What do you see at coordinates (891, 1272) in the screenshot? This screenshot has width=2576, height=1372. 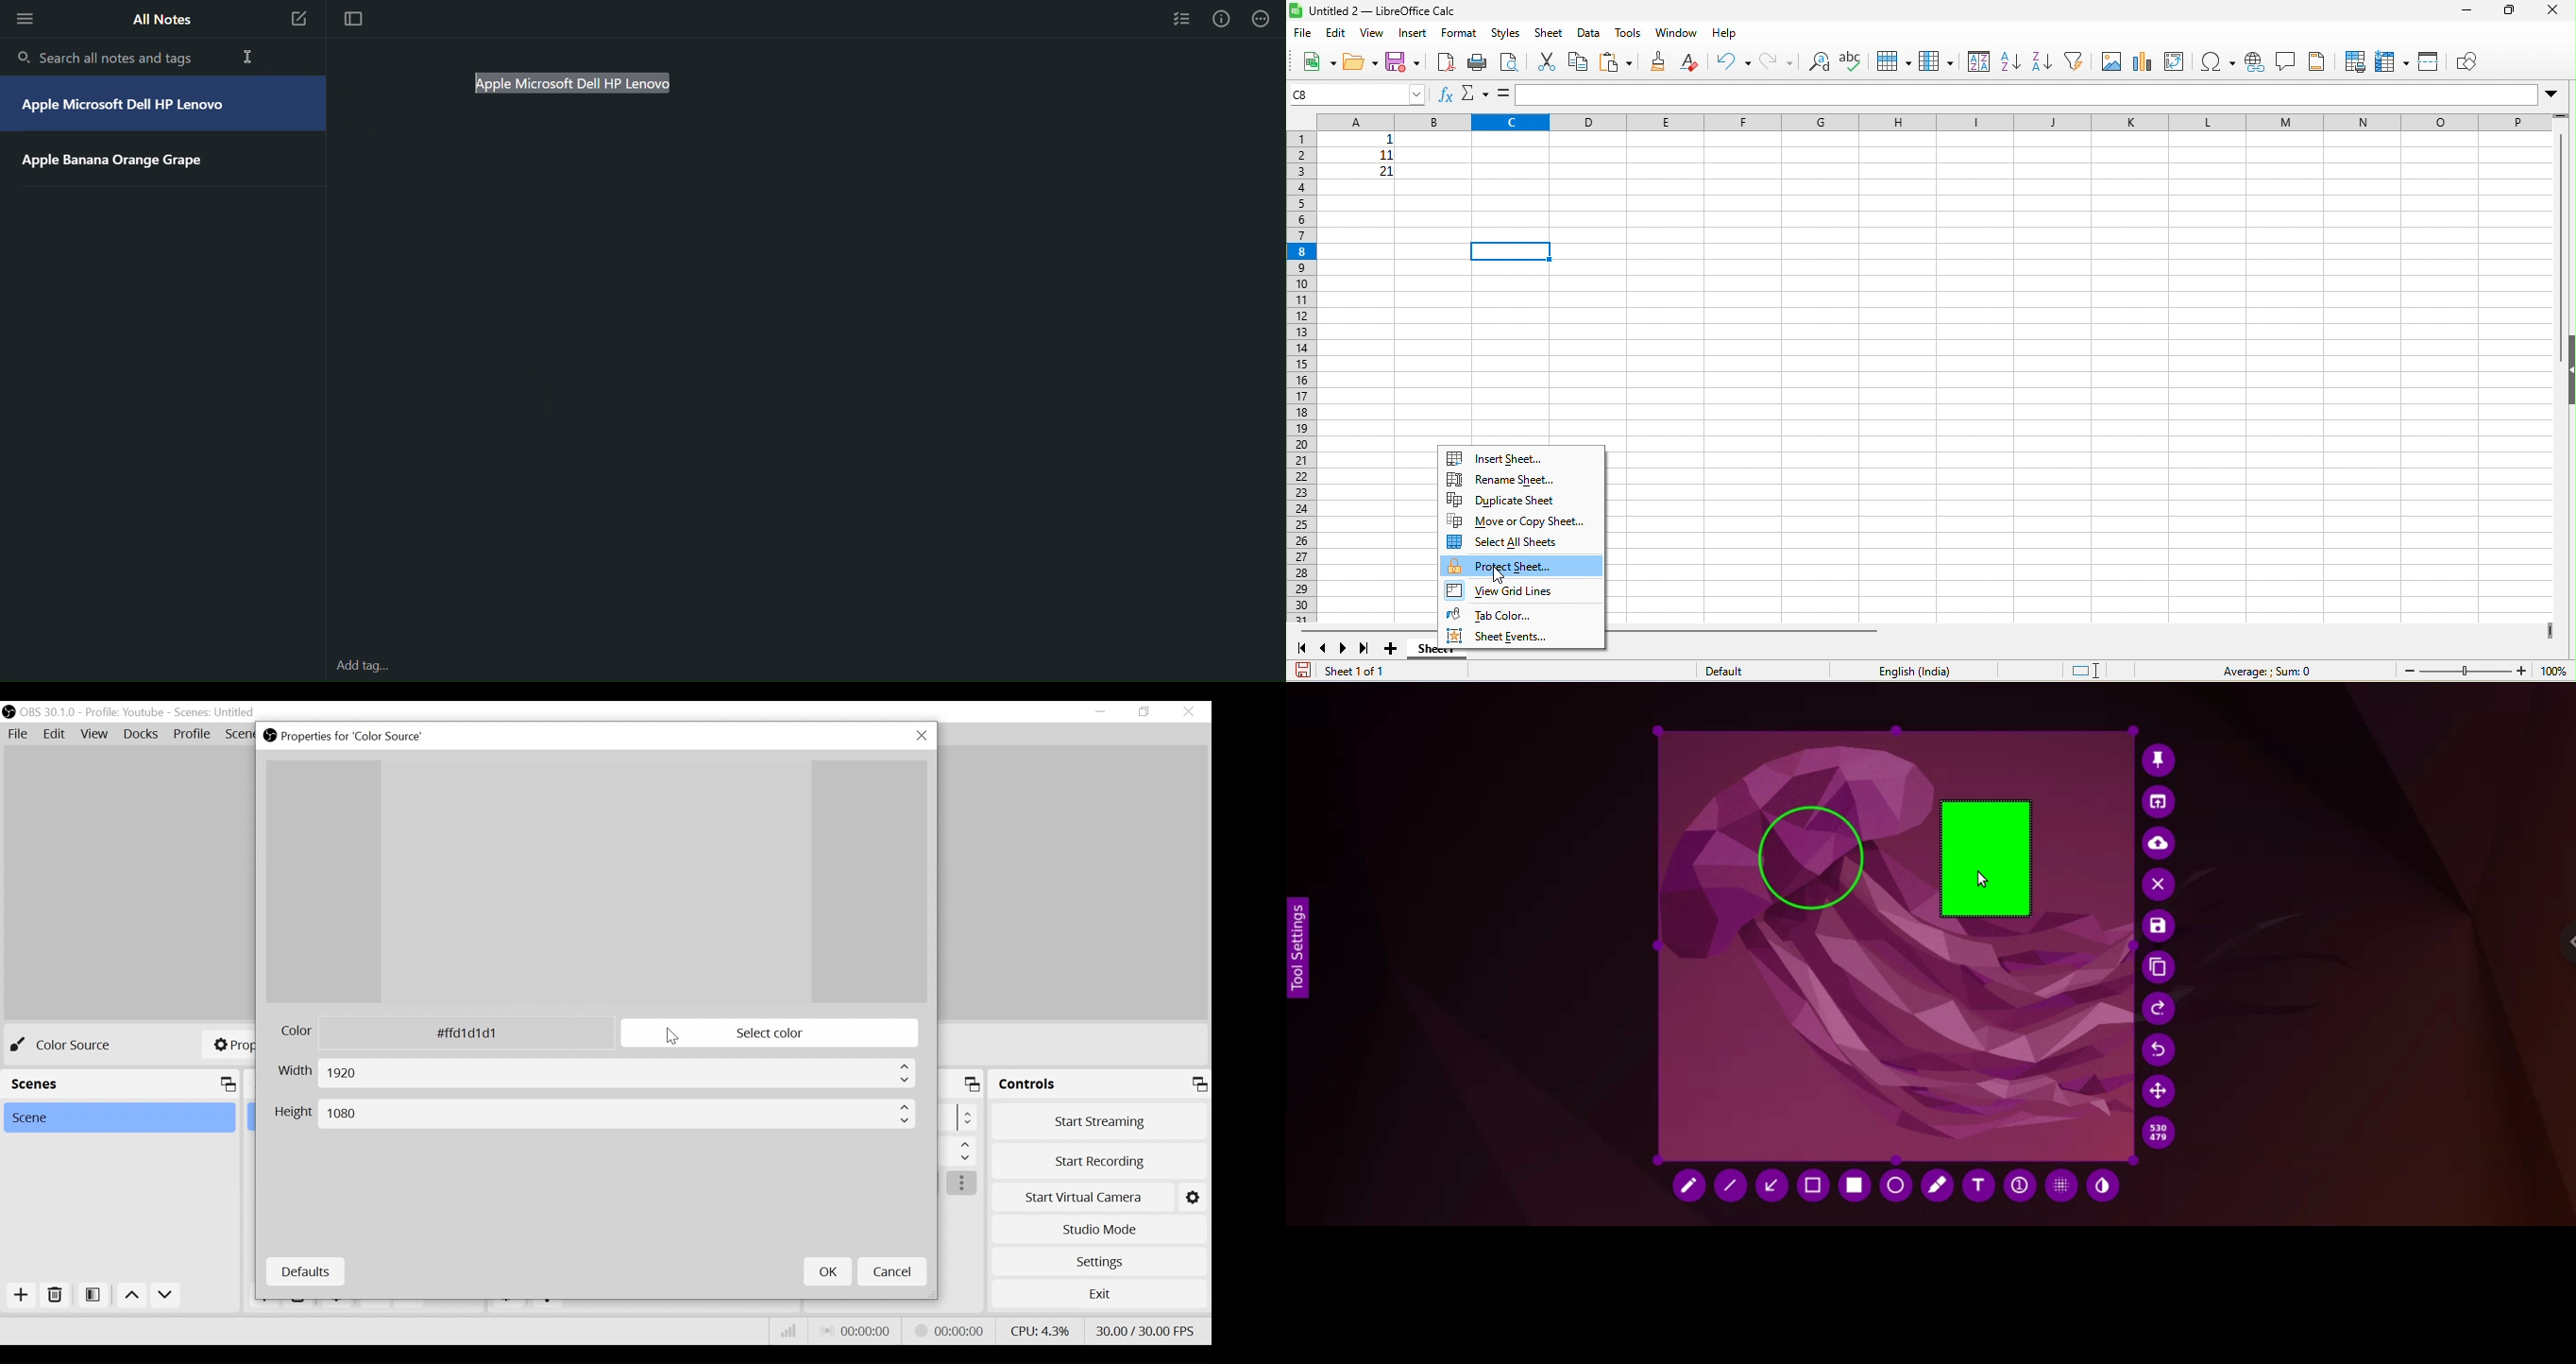 I see `Cancel` at bounding box center [891, 1272].